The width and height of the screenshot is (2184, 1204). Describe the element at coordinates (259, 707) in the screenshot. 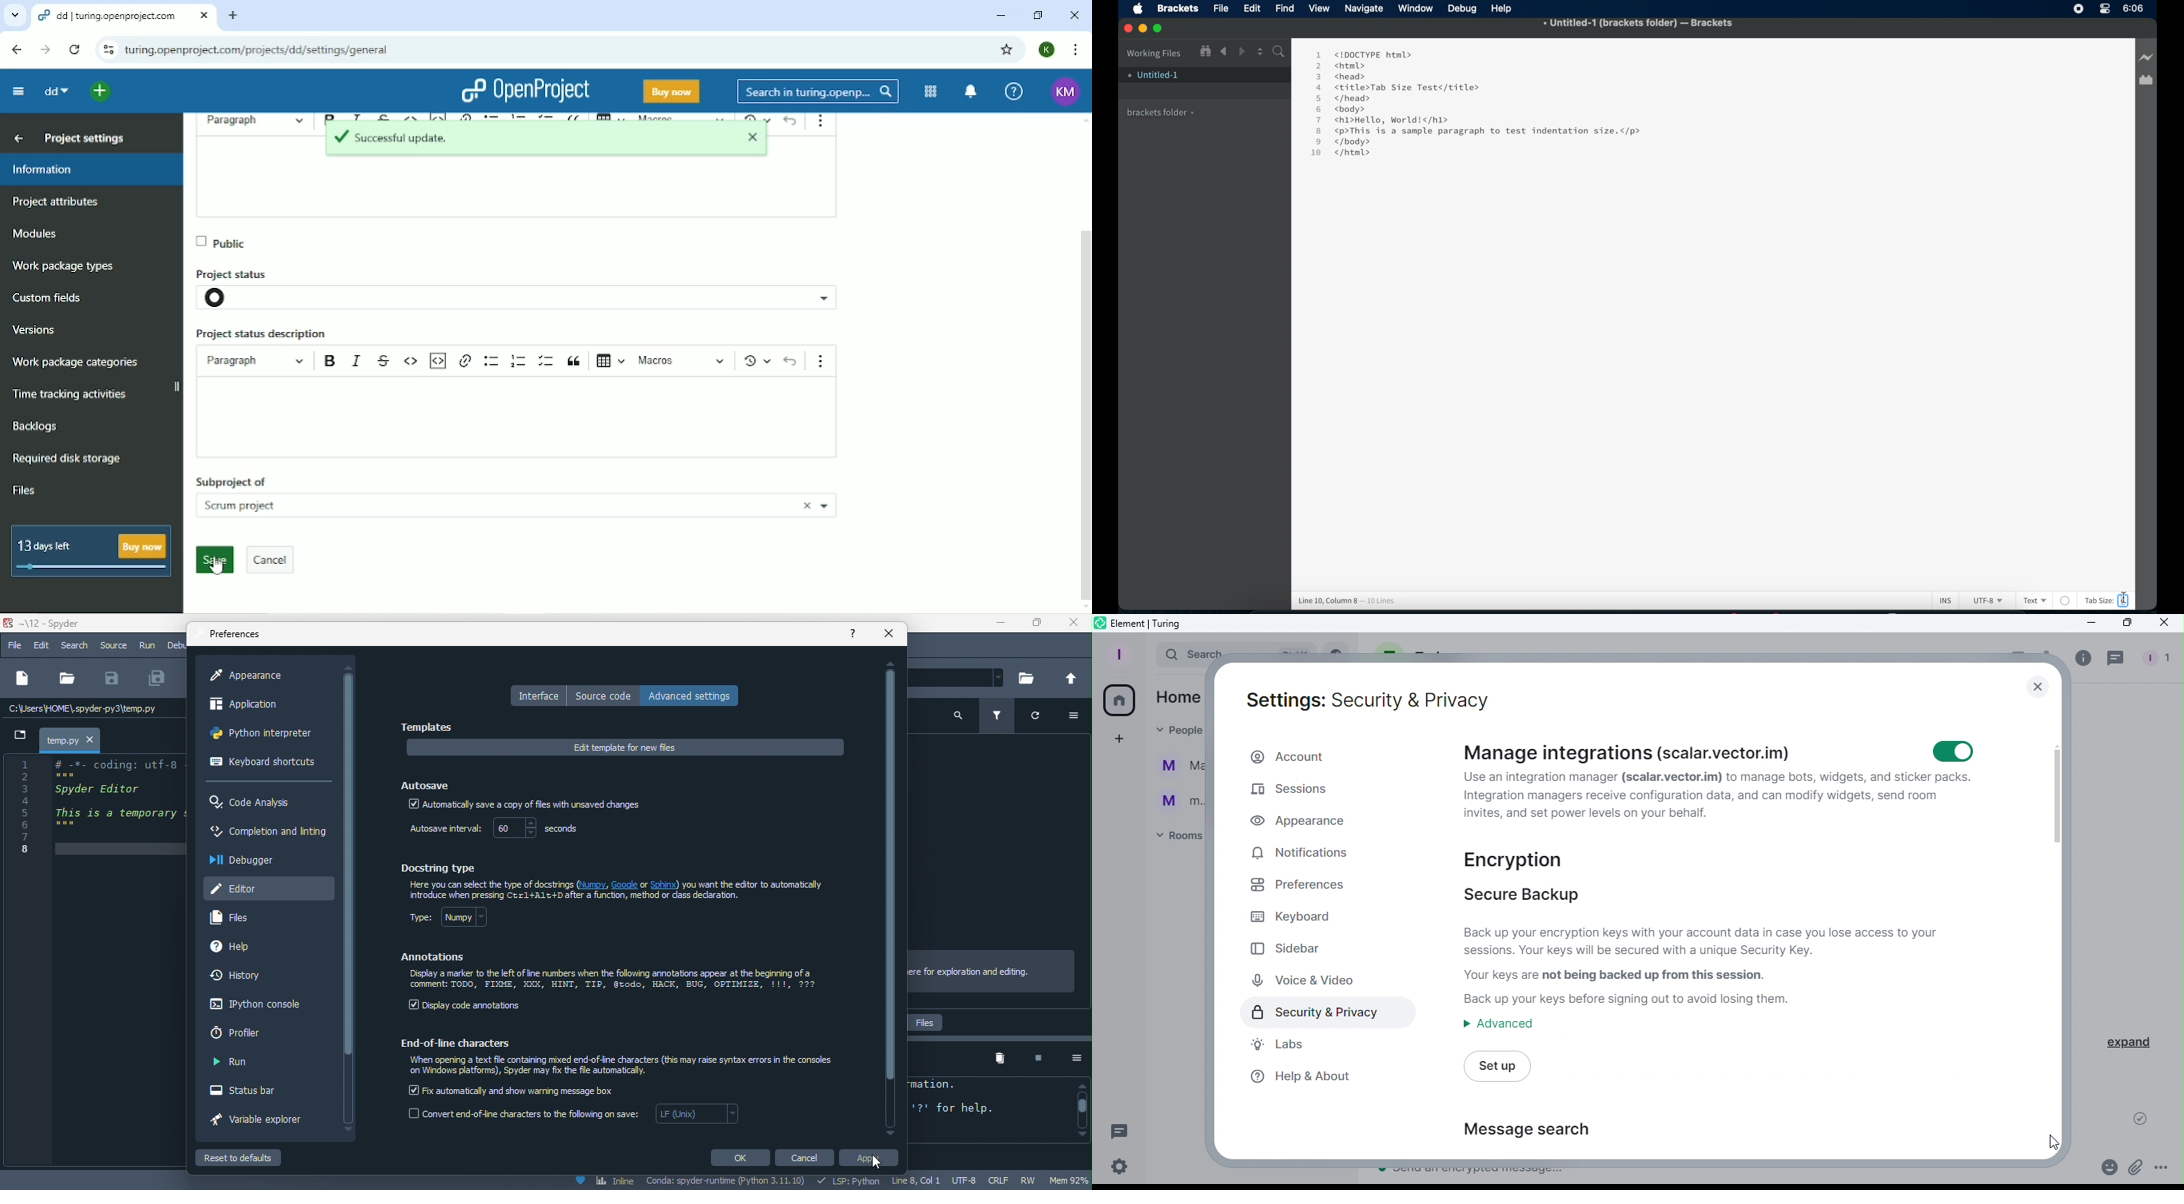

I see `application` at that location.